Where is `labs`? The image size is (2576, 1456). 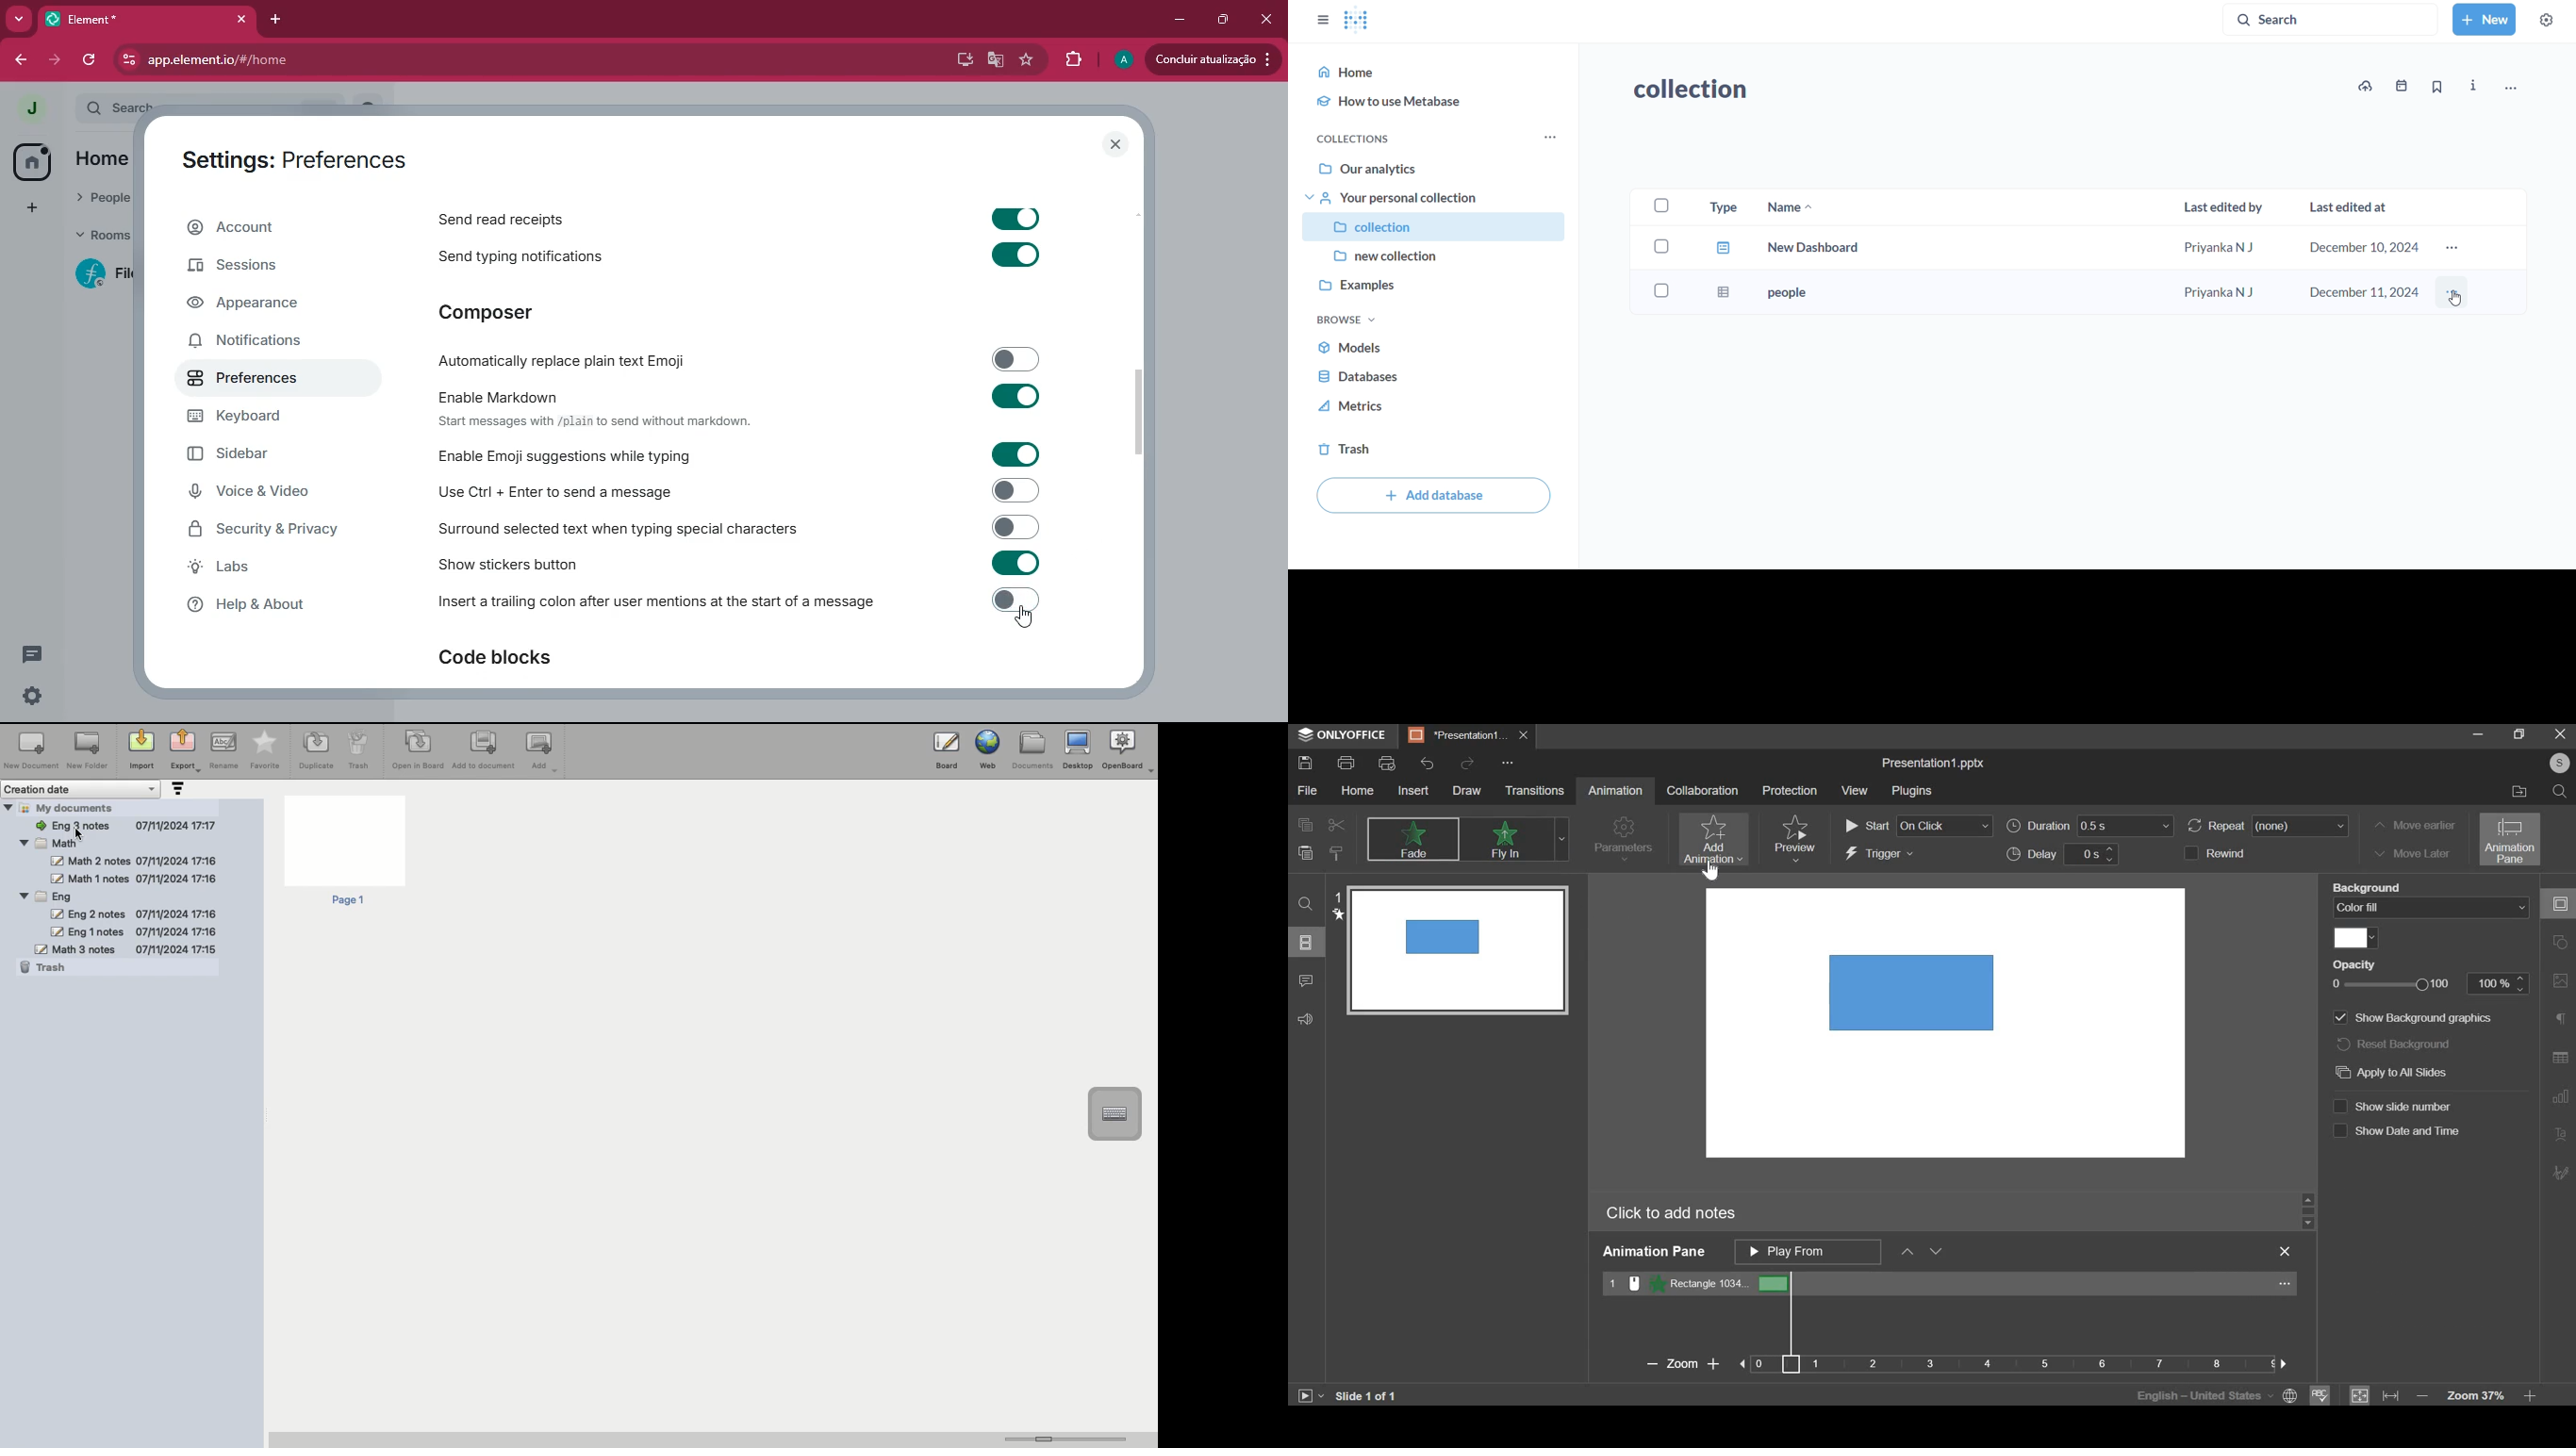
labs is located at coordinates (272, 568).